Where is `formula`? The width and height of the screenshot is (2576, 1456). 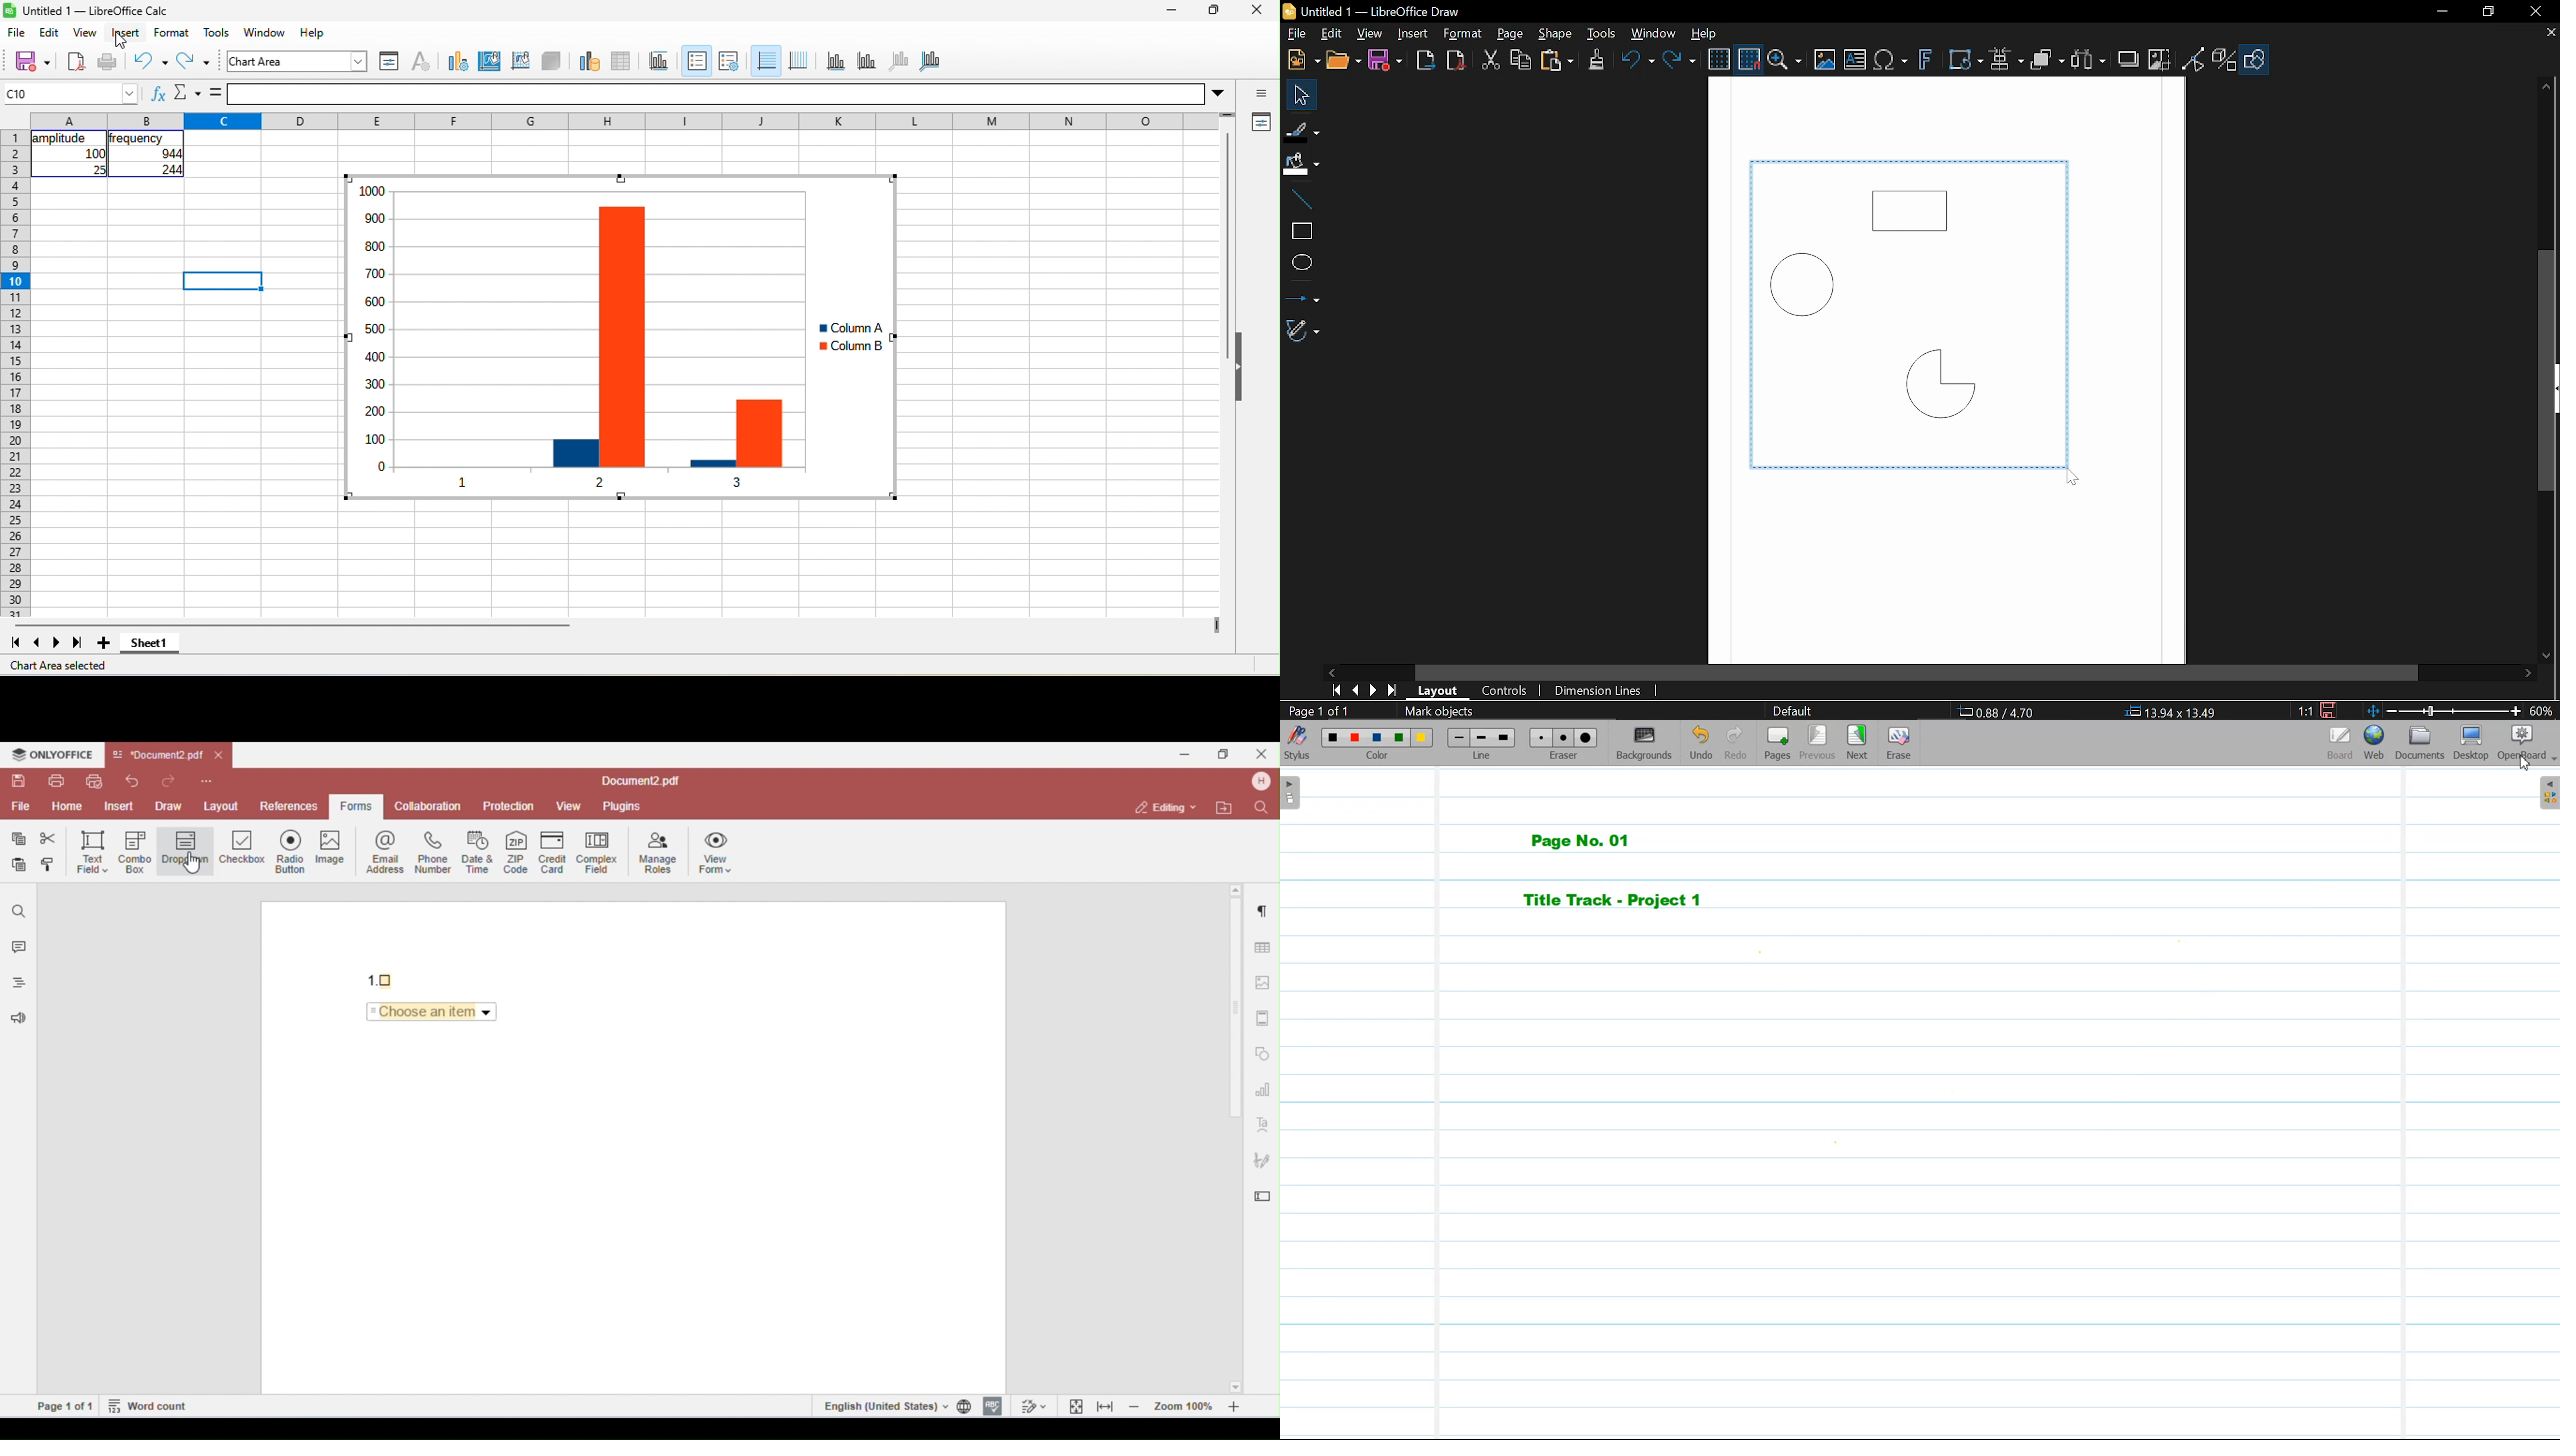
formula is located at coordinates (216, 94).